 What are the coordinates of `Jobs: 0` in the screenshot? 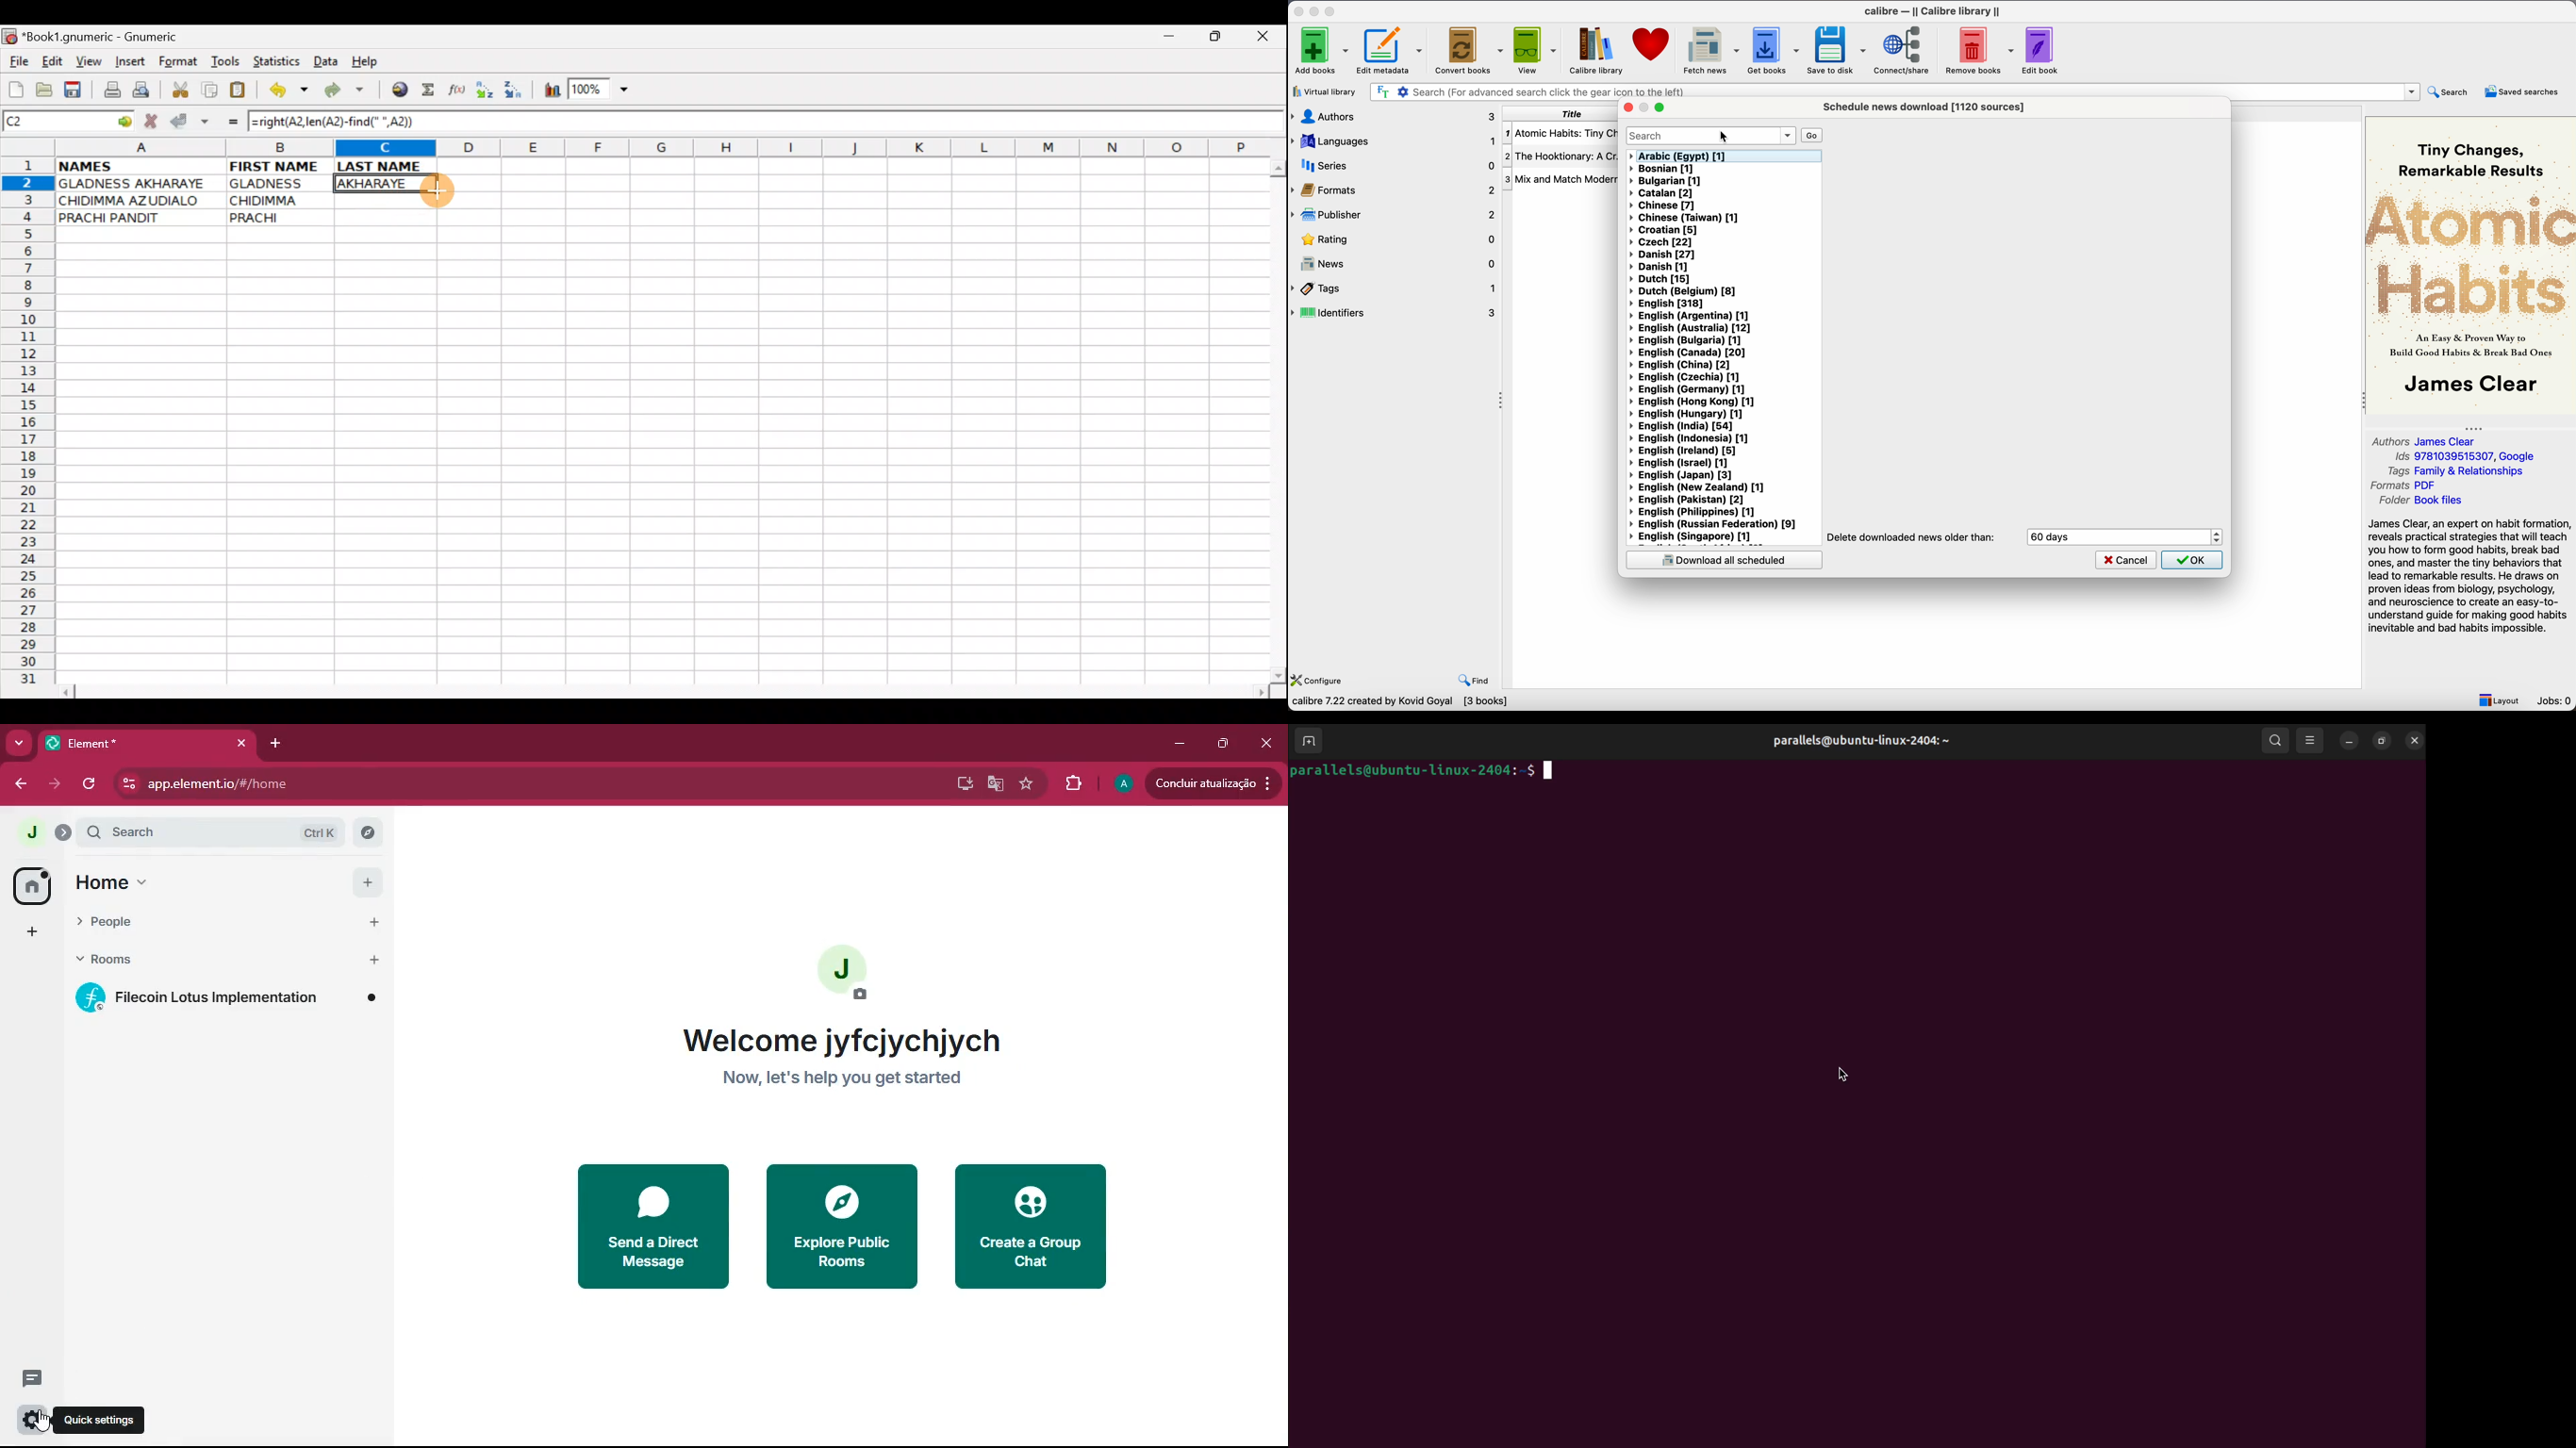 It's located at (2555, 701).